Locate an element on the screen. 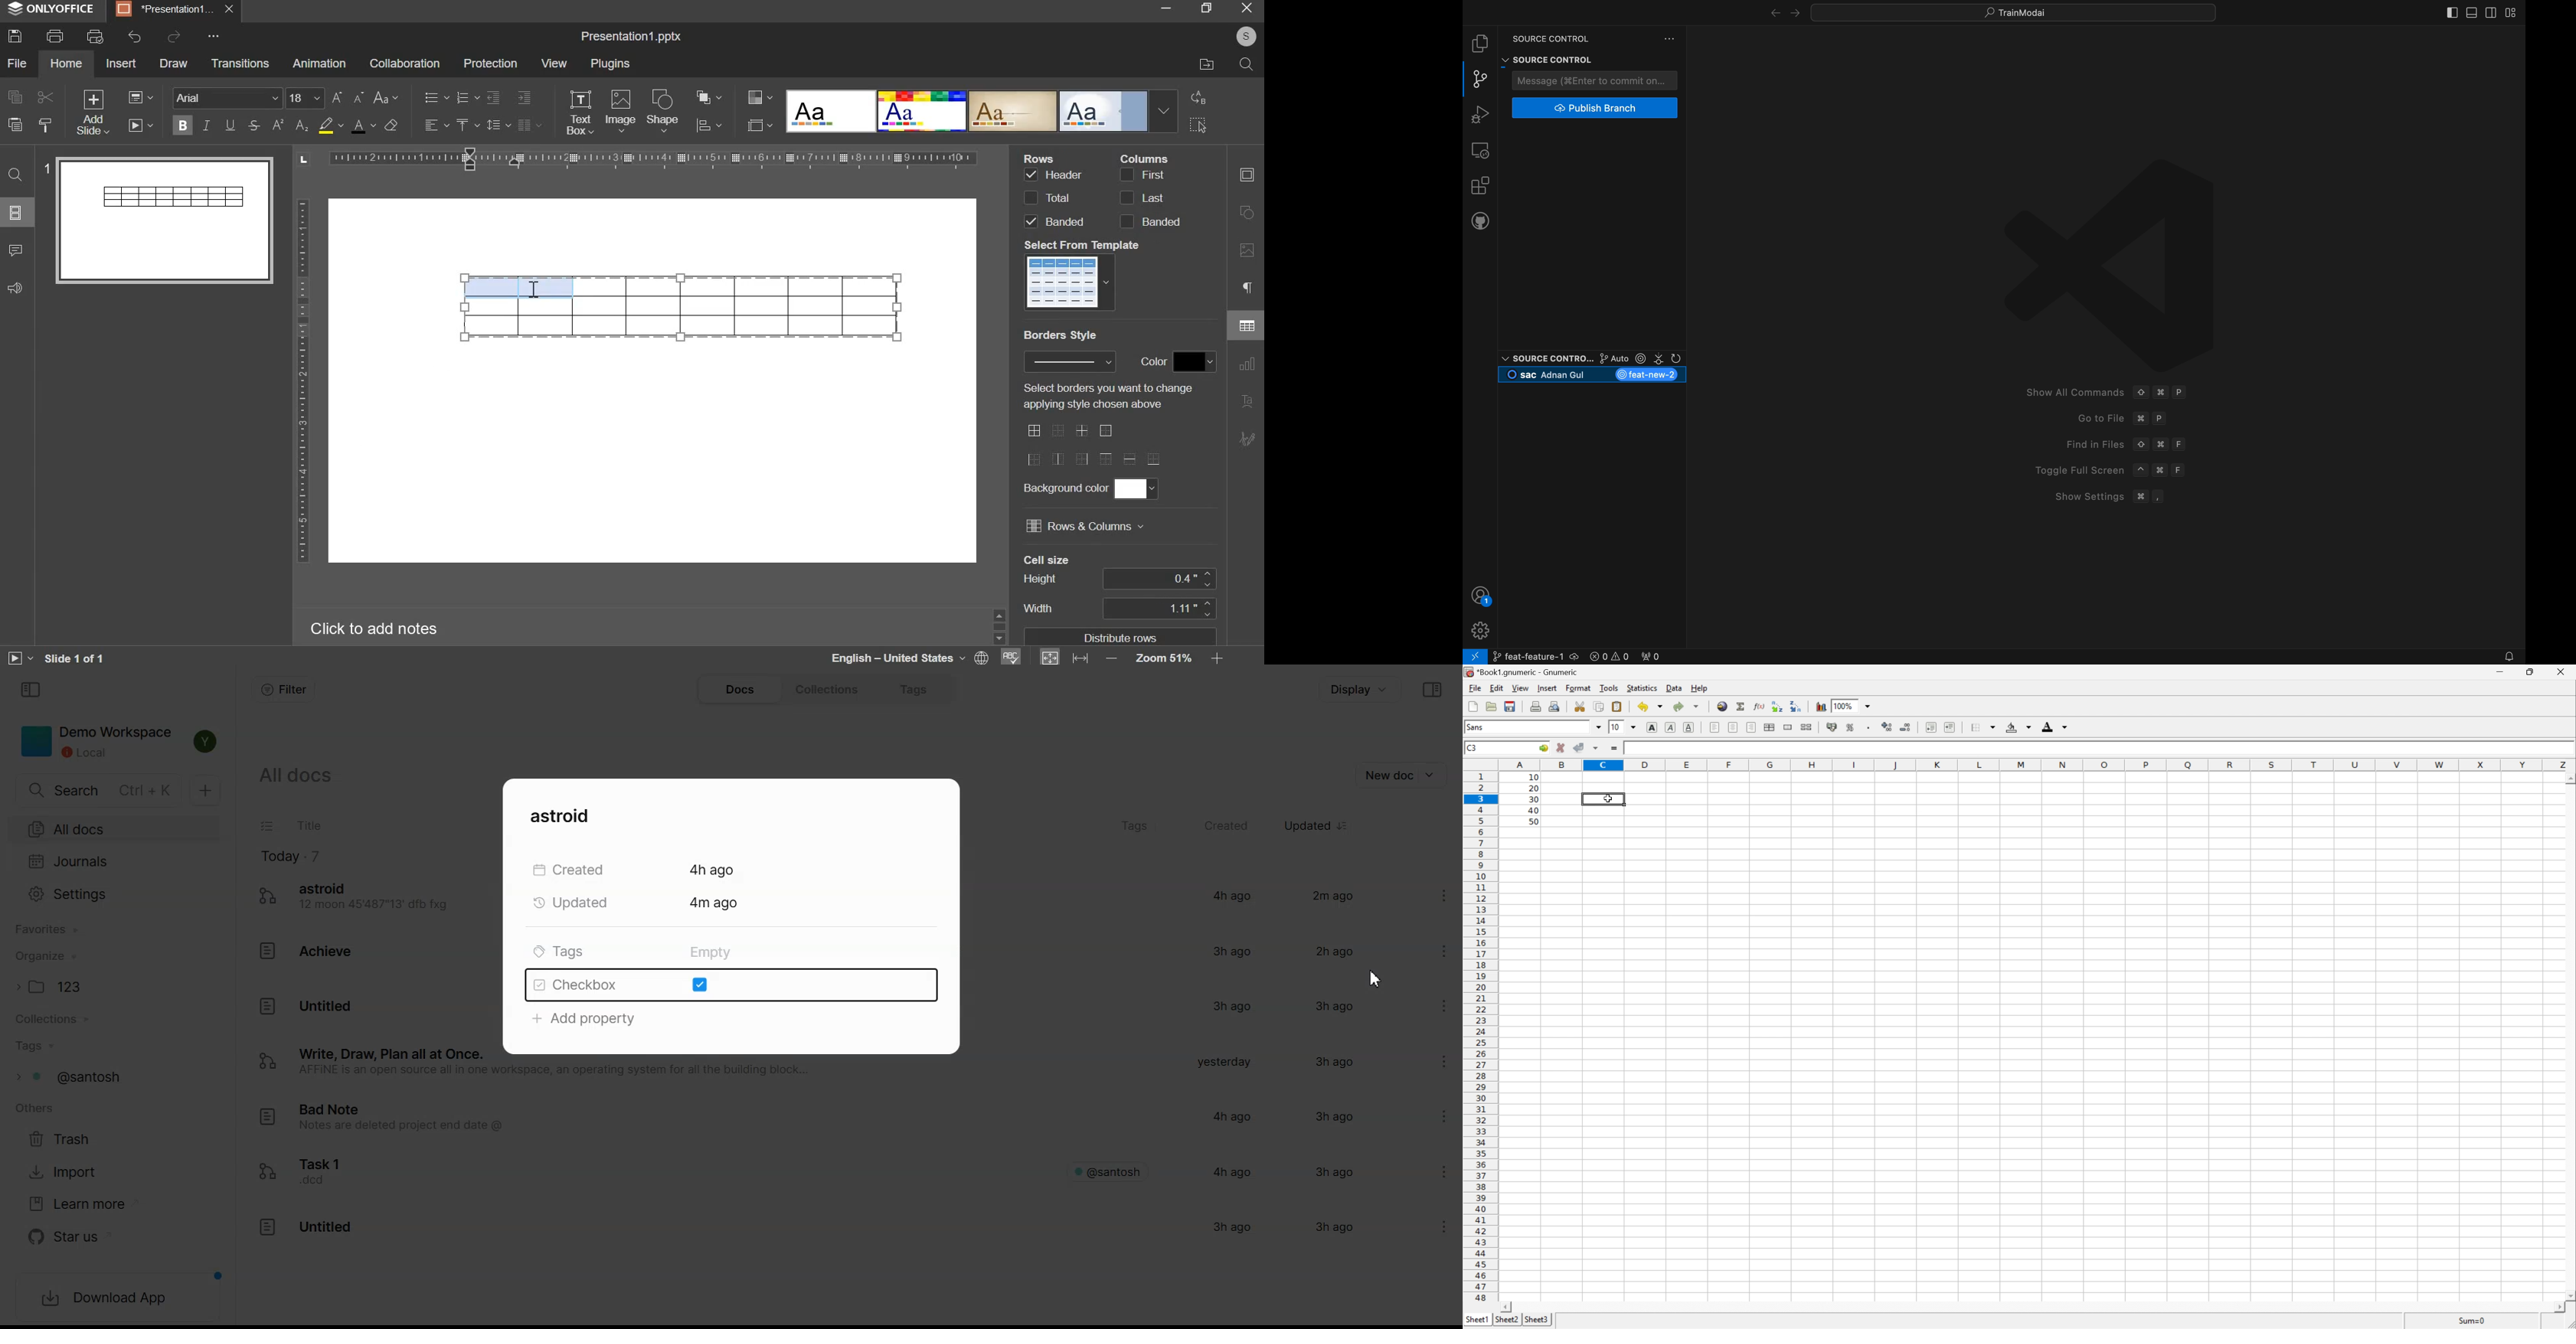  font is located at coordinates (228, 97).